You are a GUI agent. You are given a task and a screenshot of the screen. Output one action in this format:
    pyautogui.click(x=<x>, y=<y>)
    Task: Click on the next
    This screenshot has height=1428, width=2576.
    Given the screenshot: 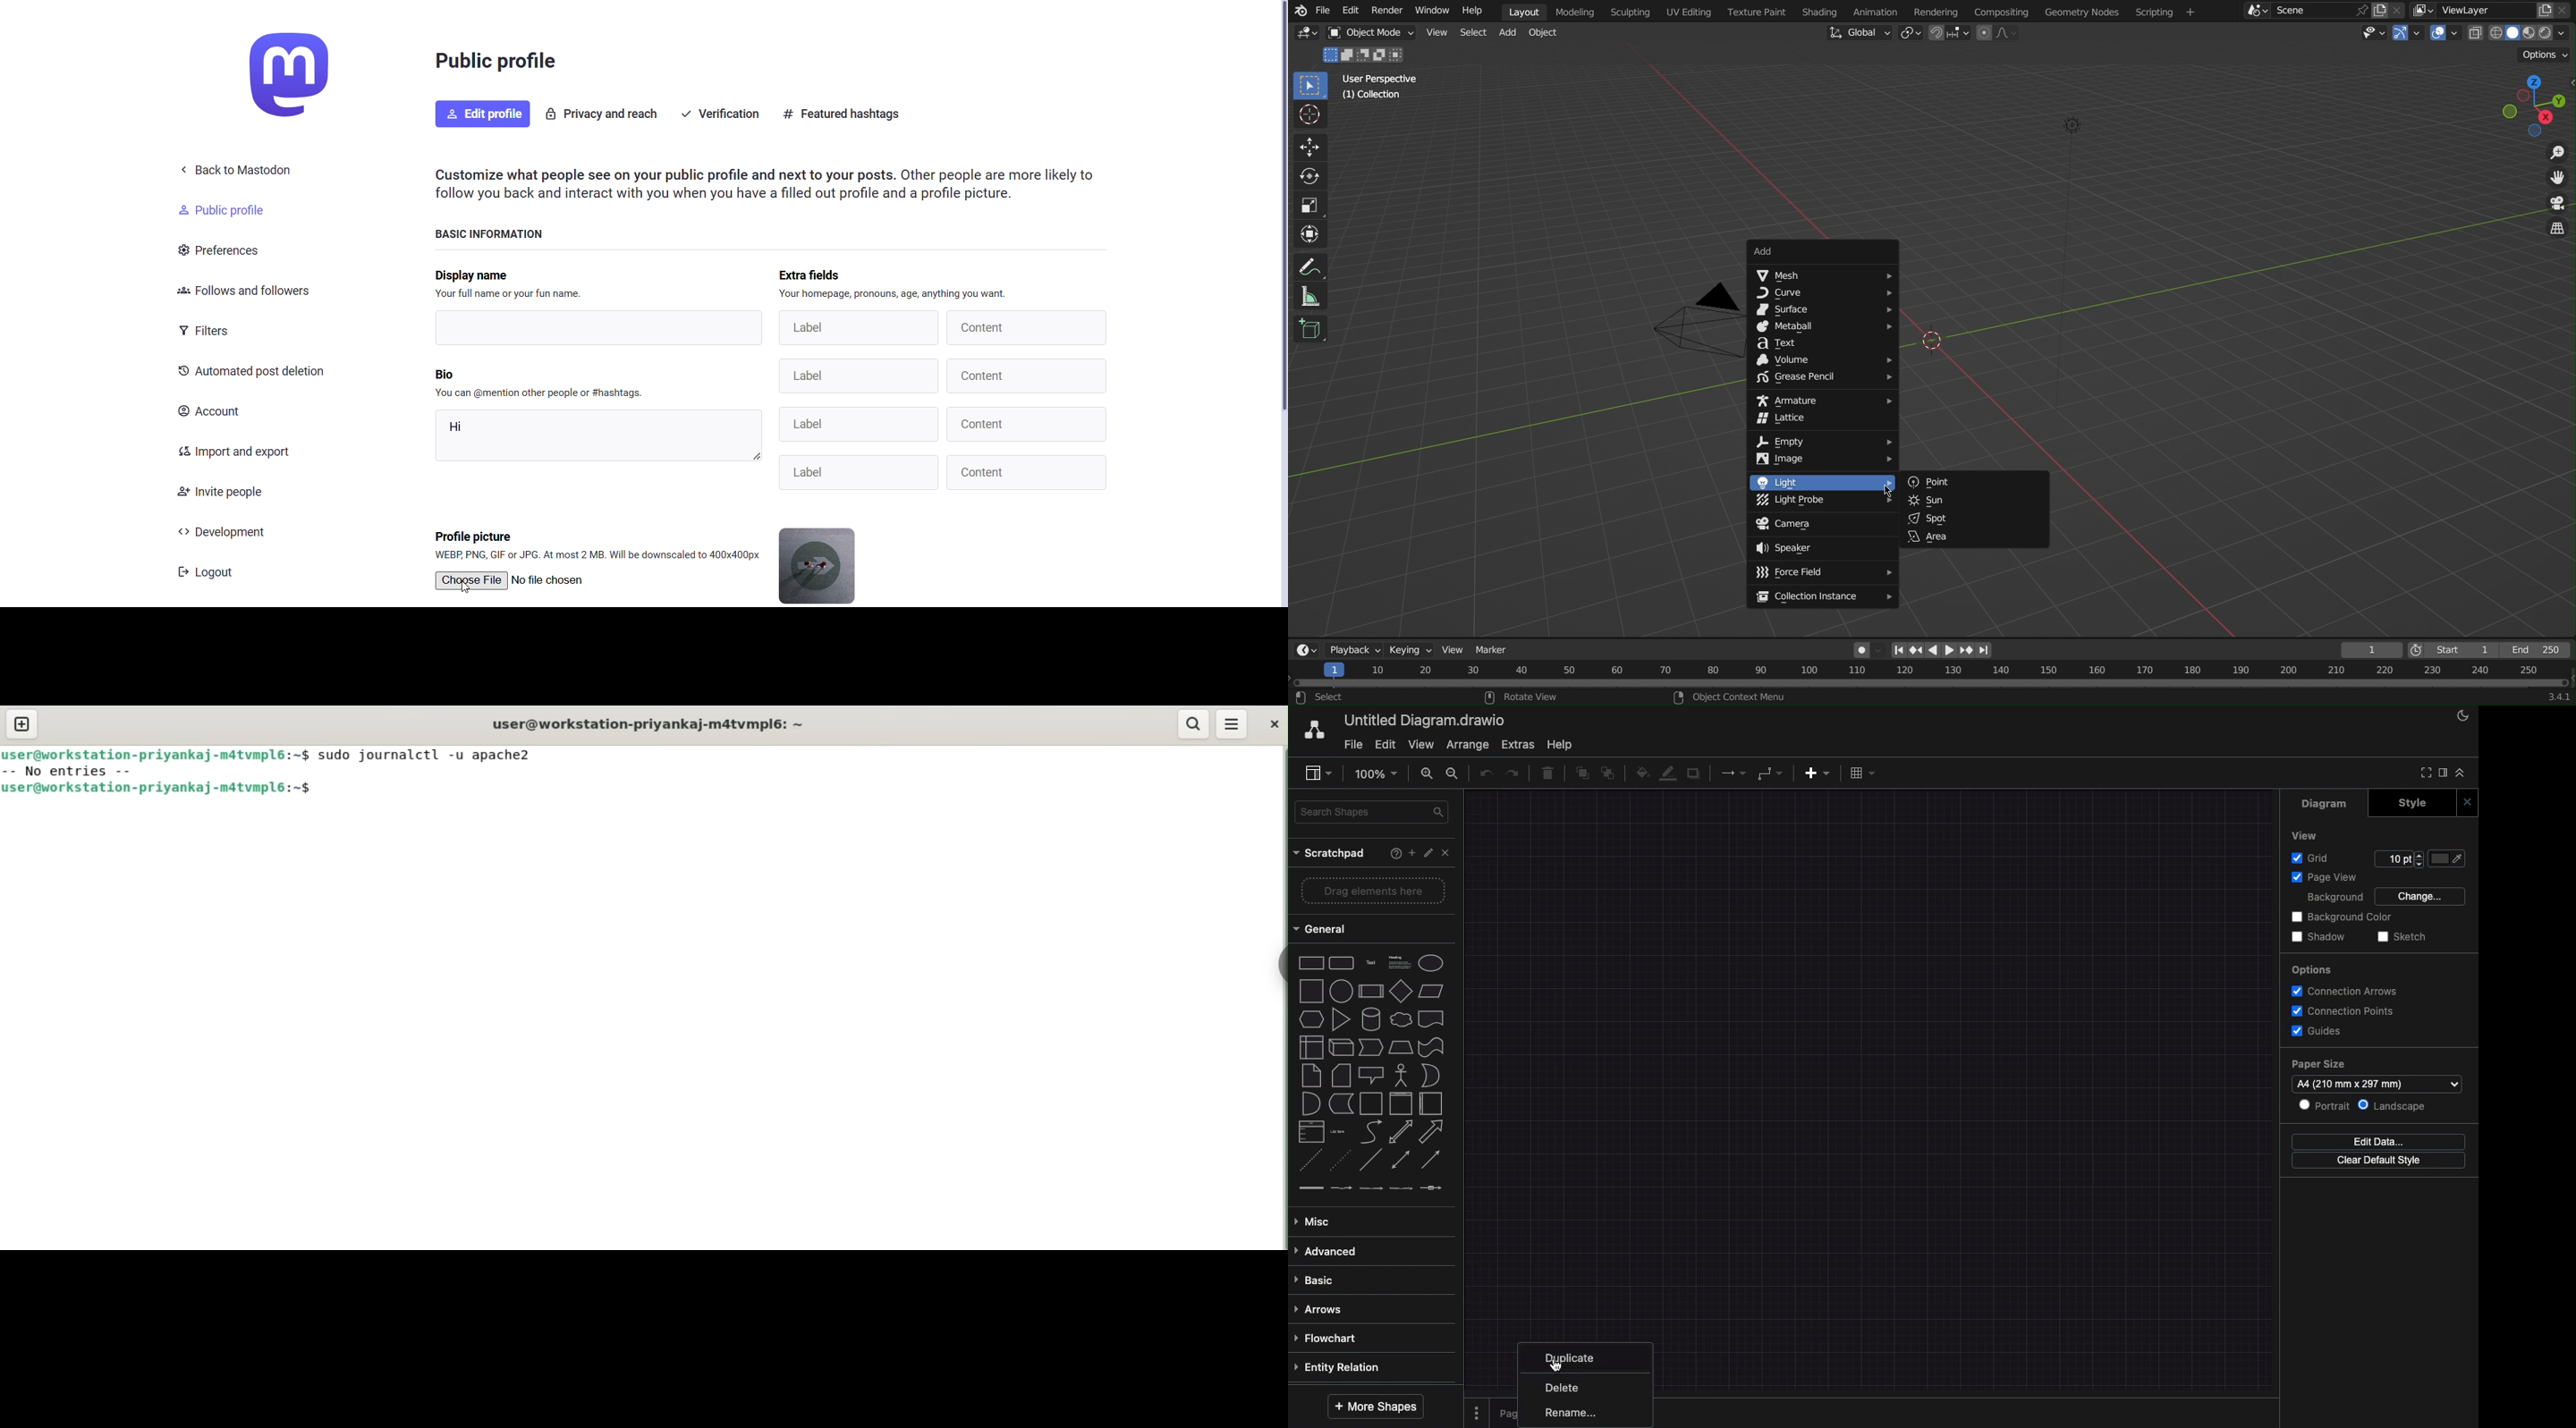 What is the action you would take?
    pyautogui.click(x=1984, y=651)
    